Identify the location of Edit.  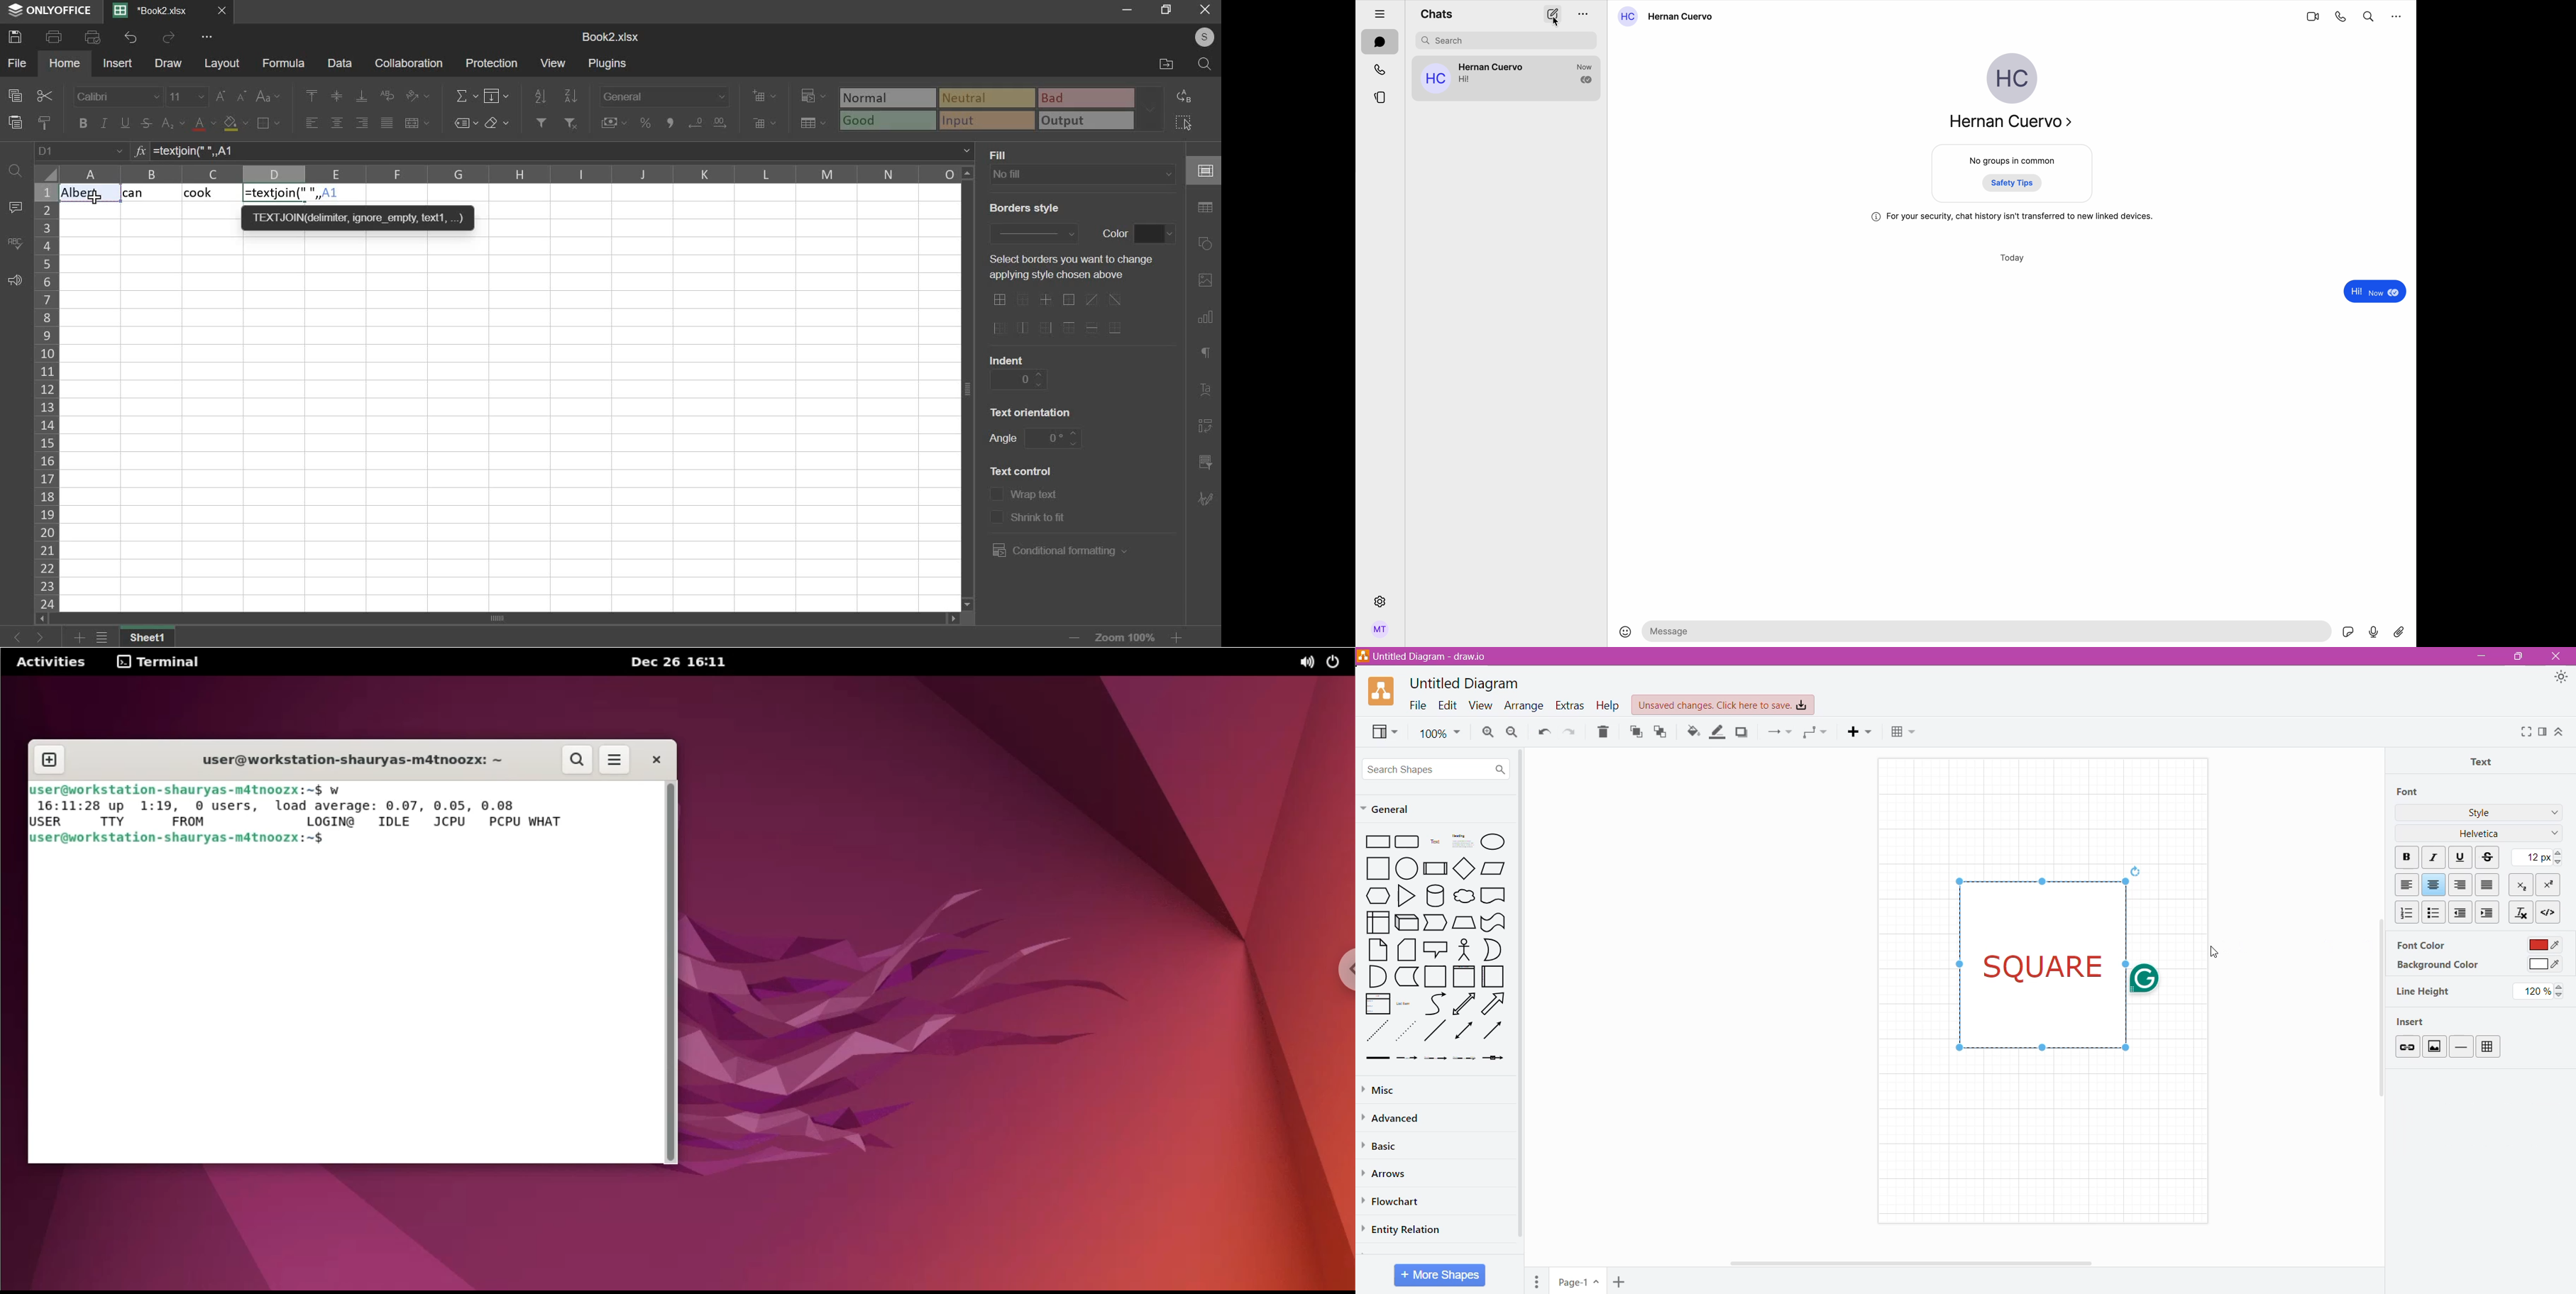
(1448, 704).